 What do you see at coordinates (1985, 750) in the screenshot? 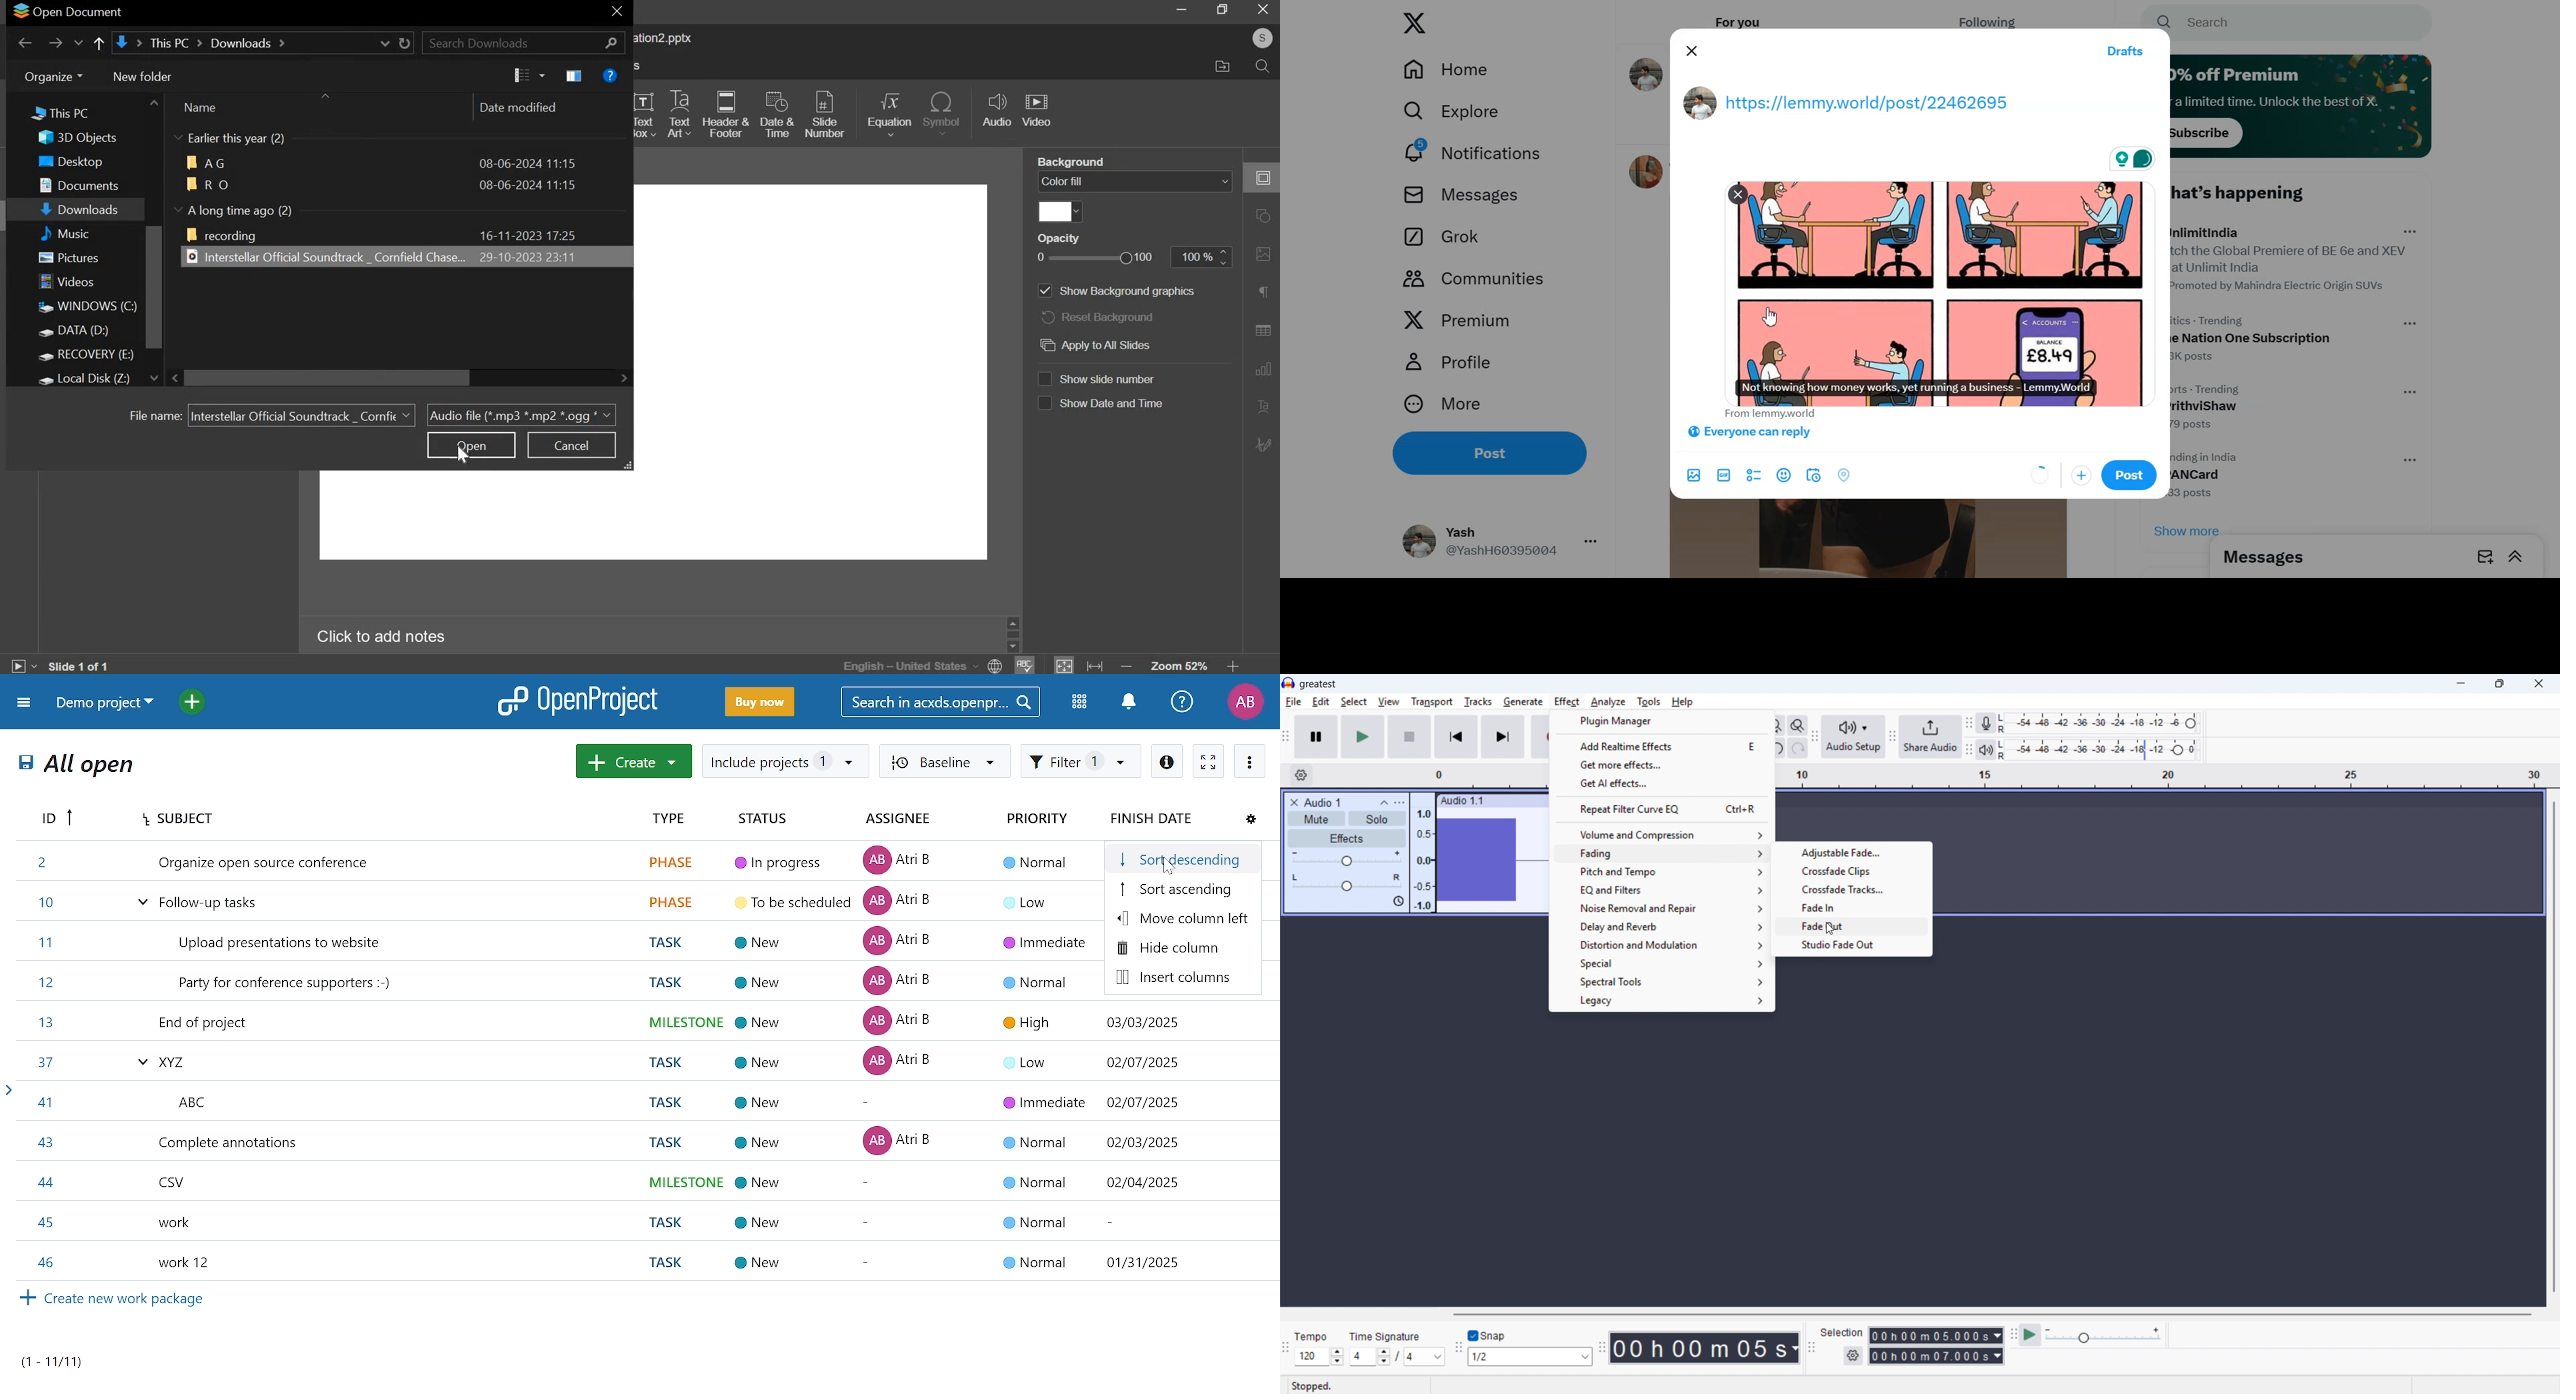
I see `Playback metre ` at bounding box center [1985, 750].